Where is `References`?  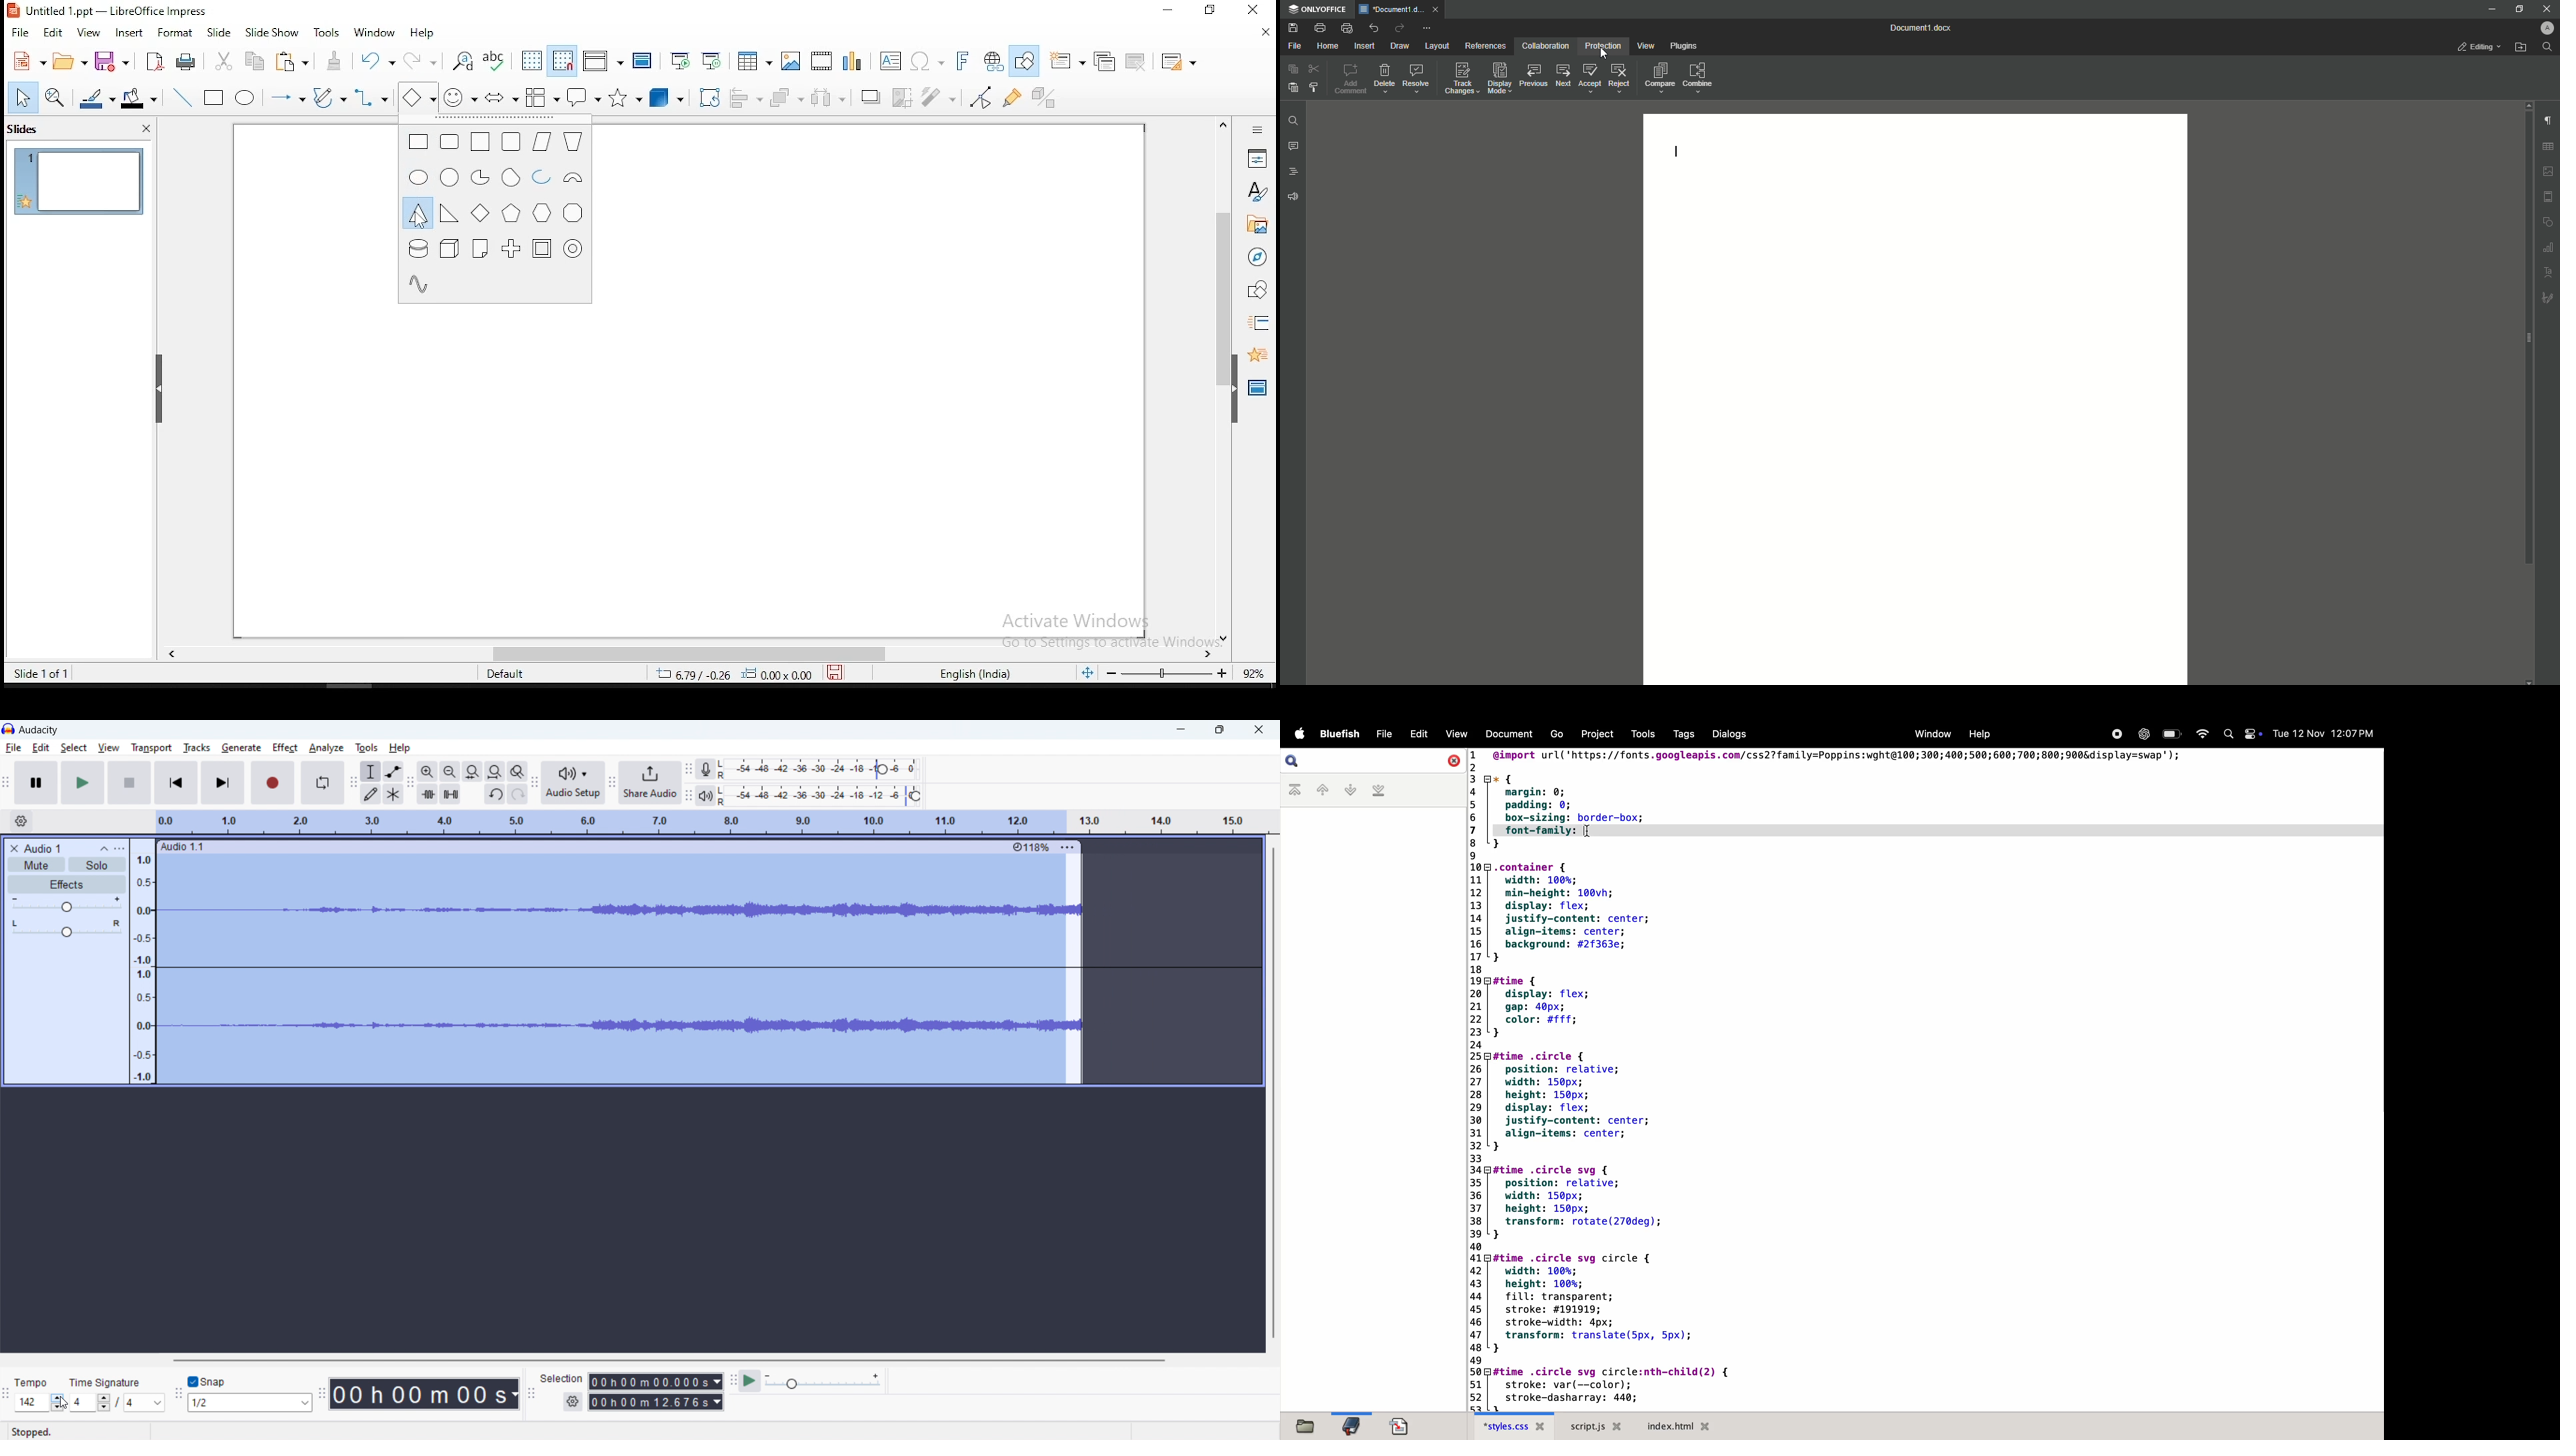
References is located at coordinates (1485, 46).